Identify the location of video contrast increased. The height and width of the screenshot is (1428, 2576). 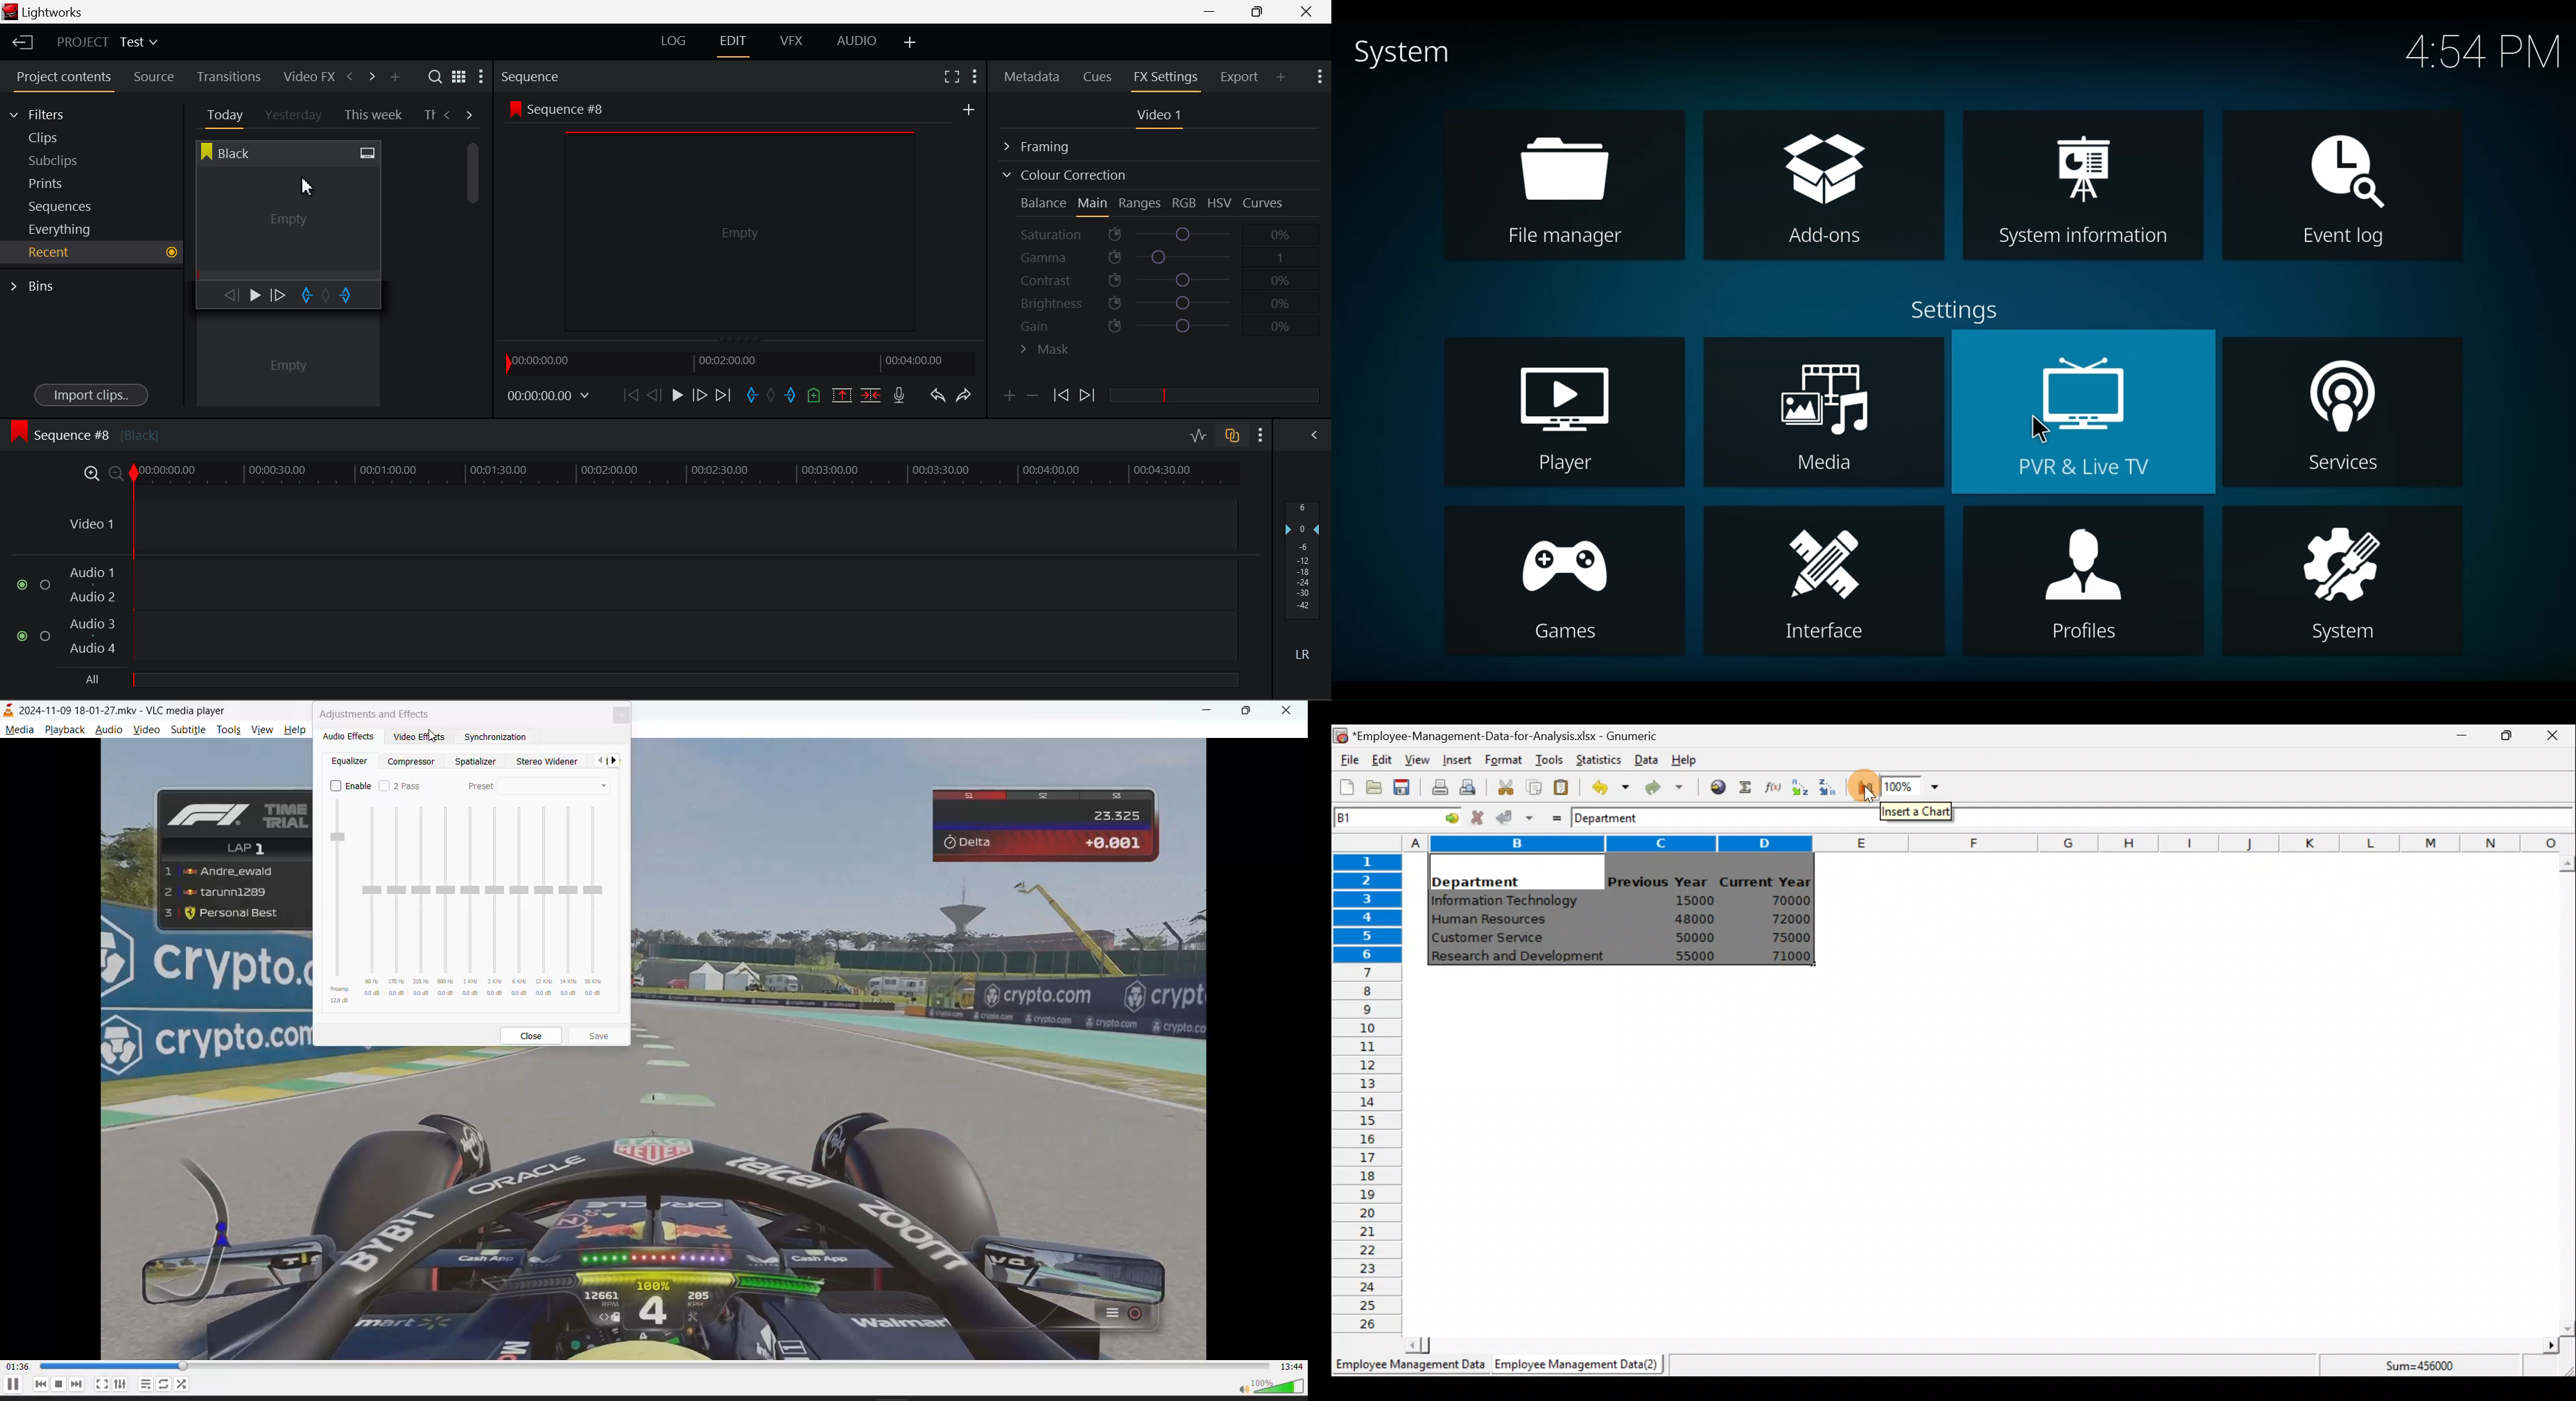
(656, 1210).